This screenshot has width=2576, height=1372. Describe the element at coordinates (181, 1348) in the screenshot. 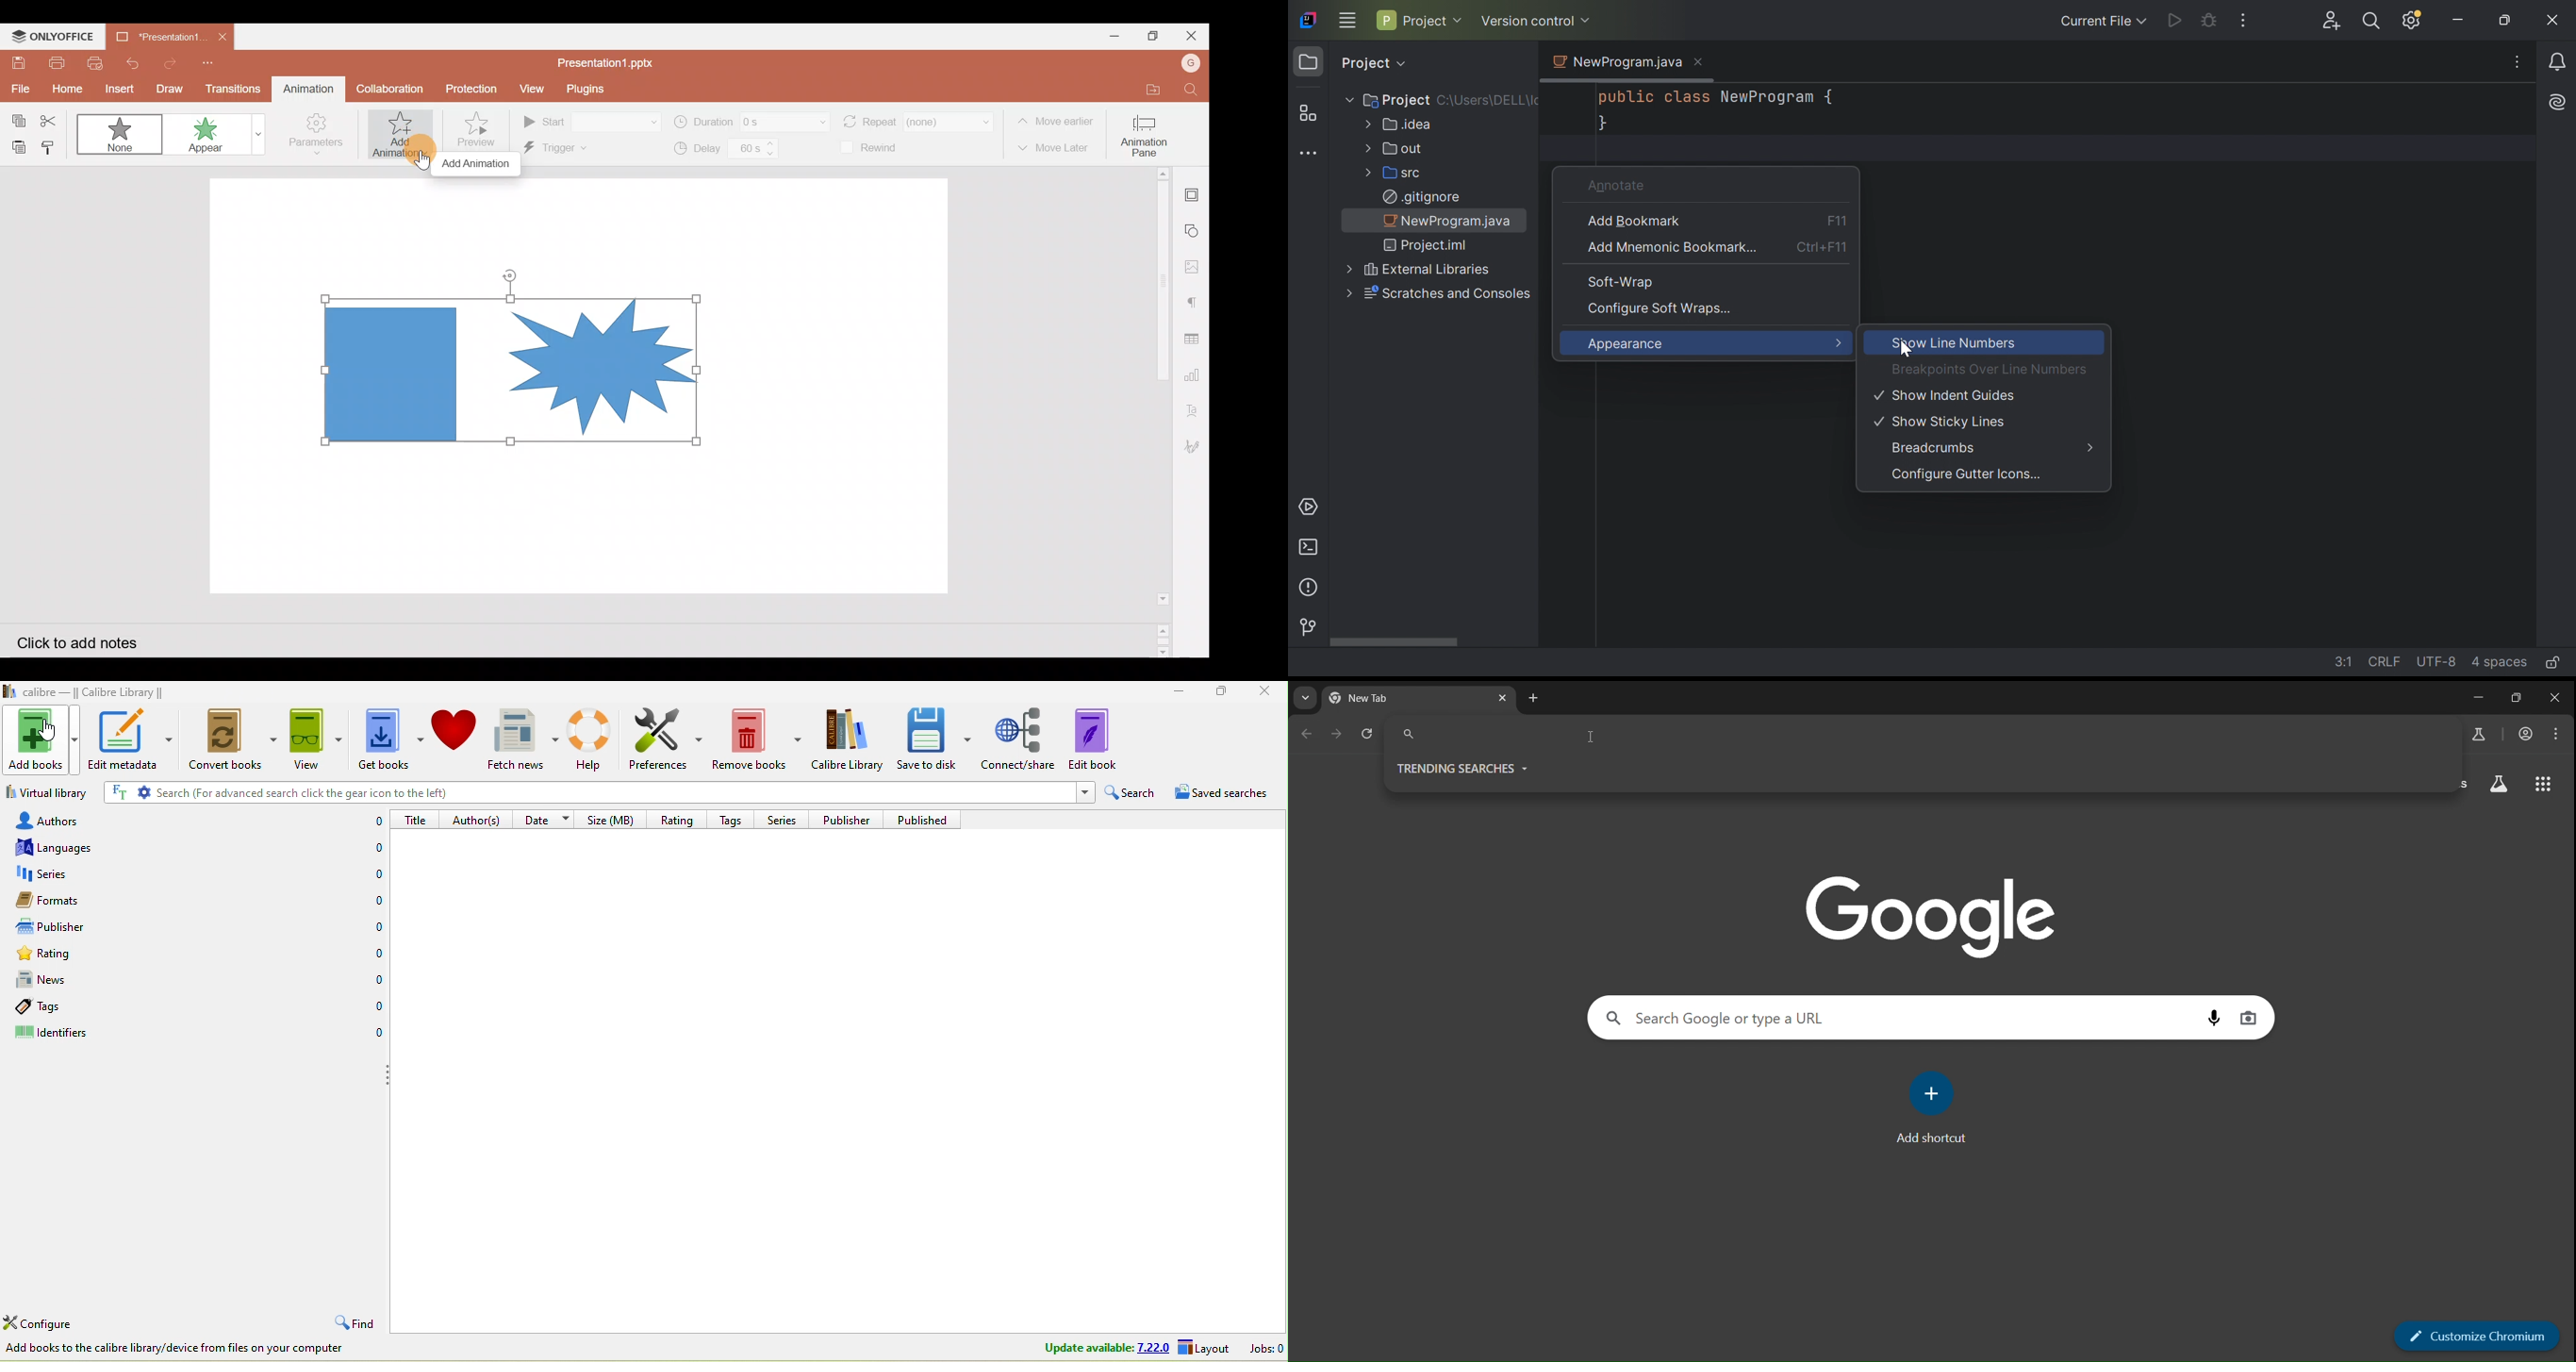

I see `add books to the calibre library /device from files on your computer` at that location.